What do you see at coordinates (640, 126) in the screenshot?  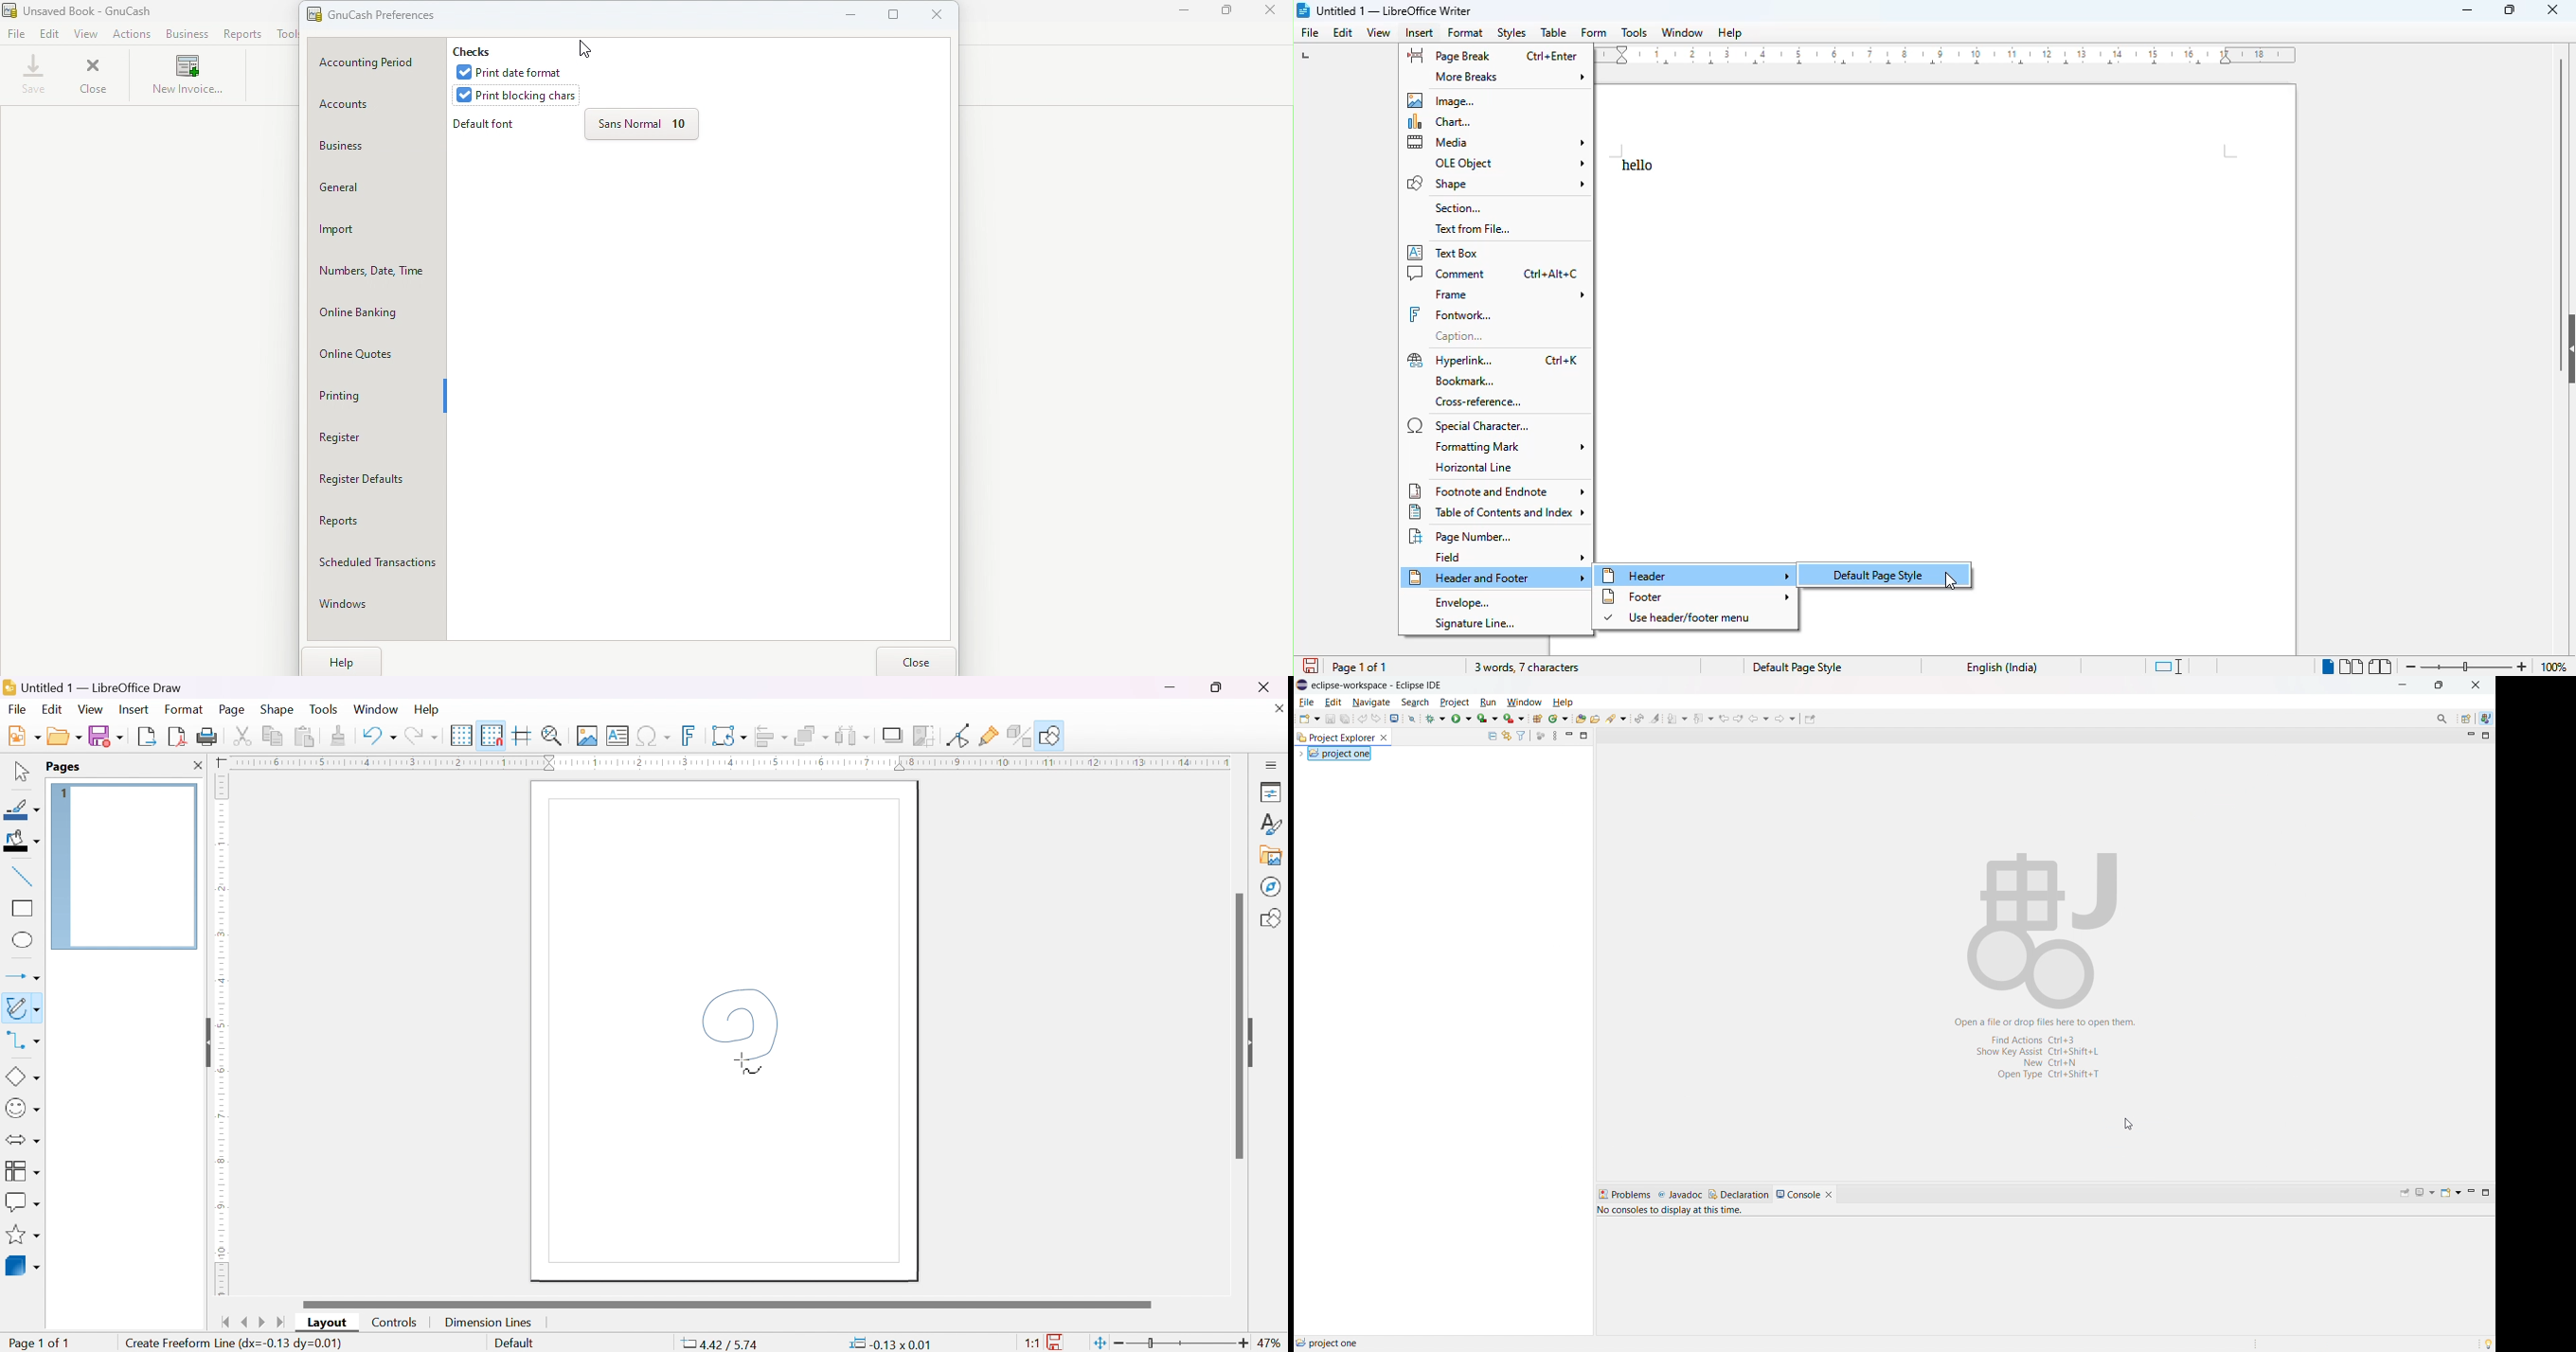 I see `Sans normal 10` at bounding box center [640, 126].